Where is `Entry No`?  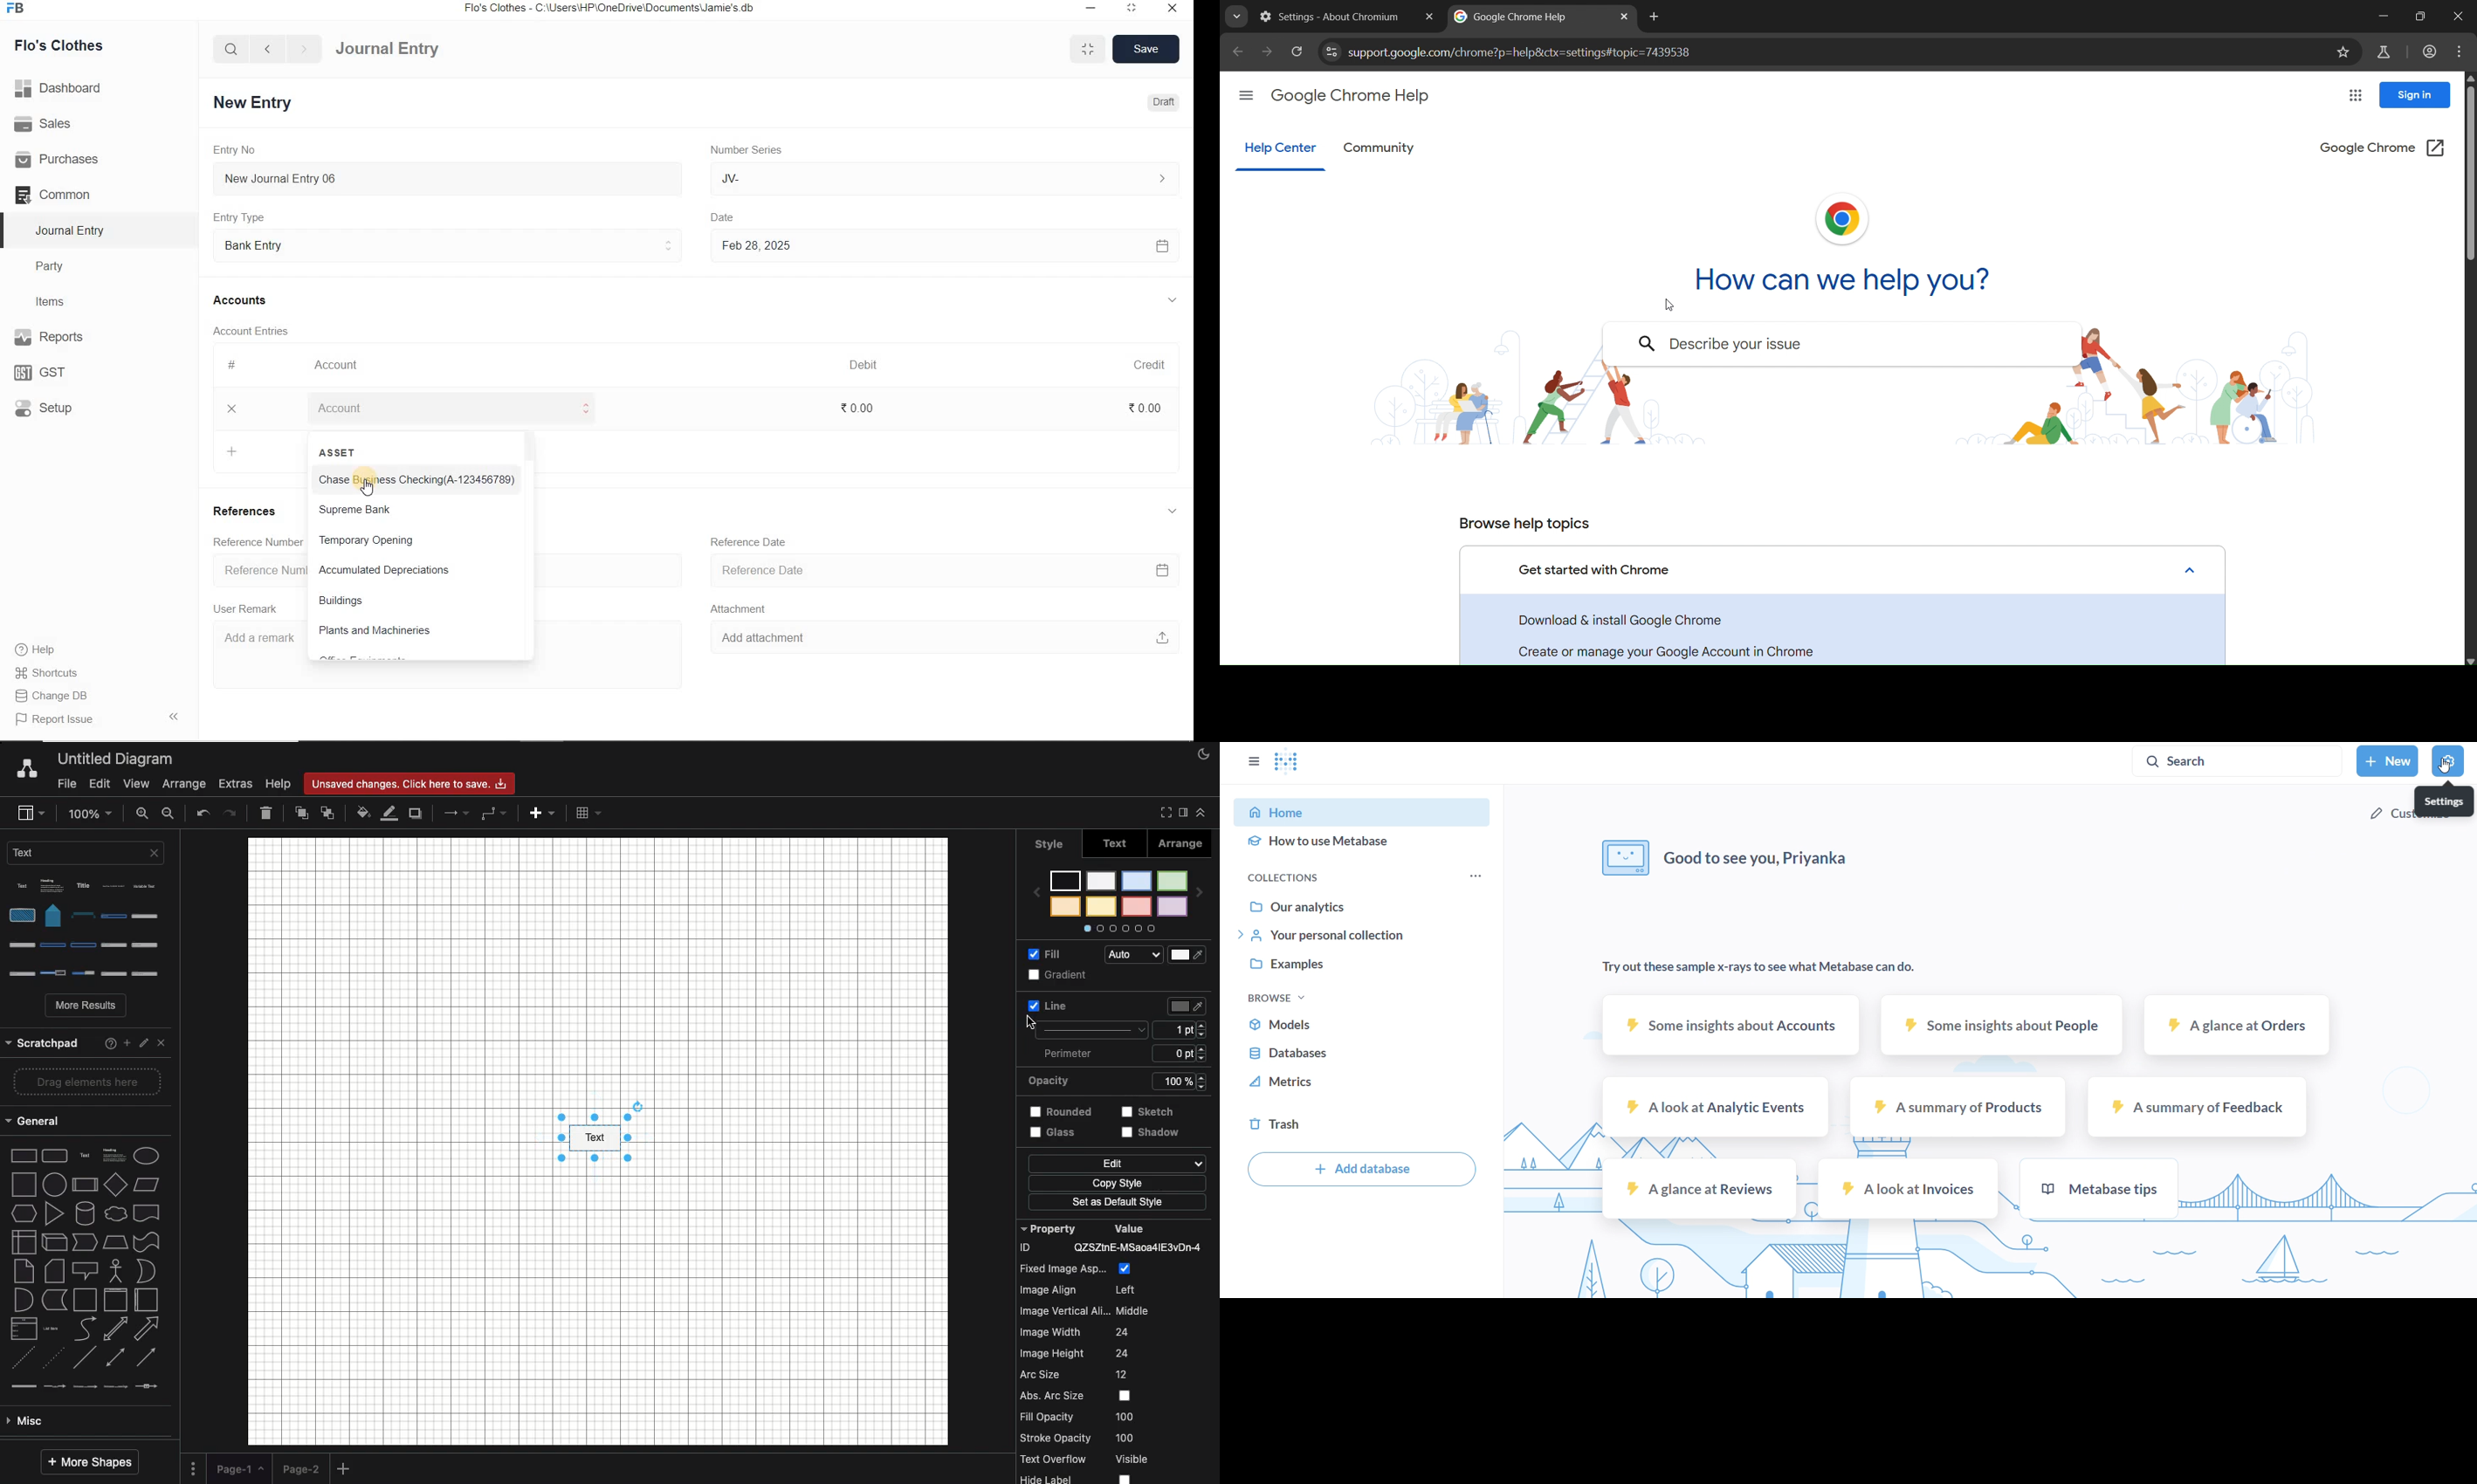
Entry No is located at coordinates (237, 150).